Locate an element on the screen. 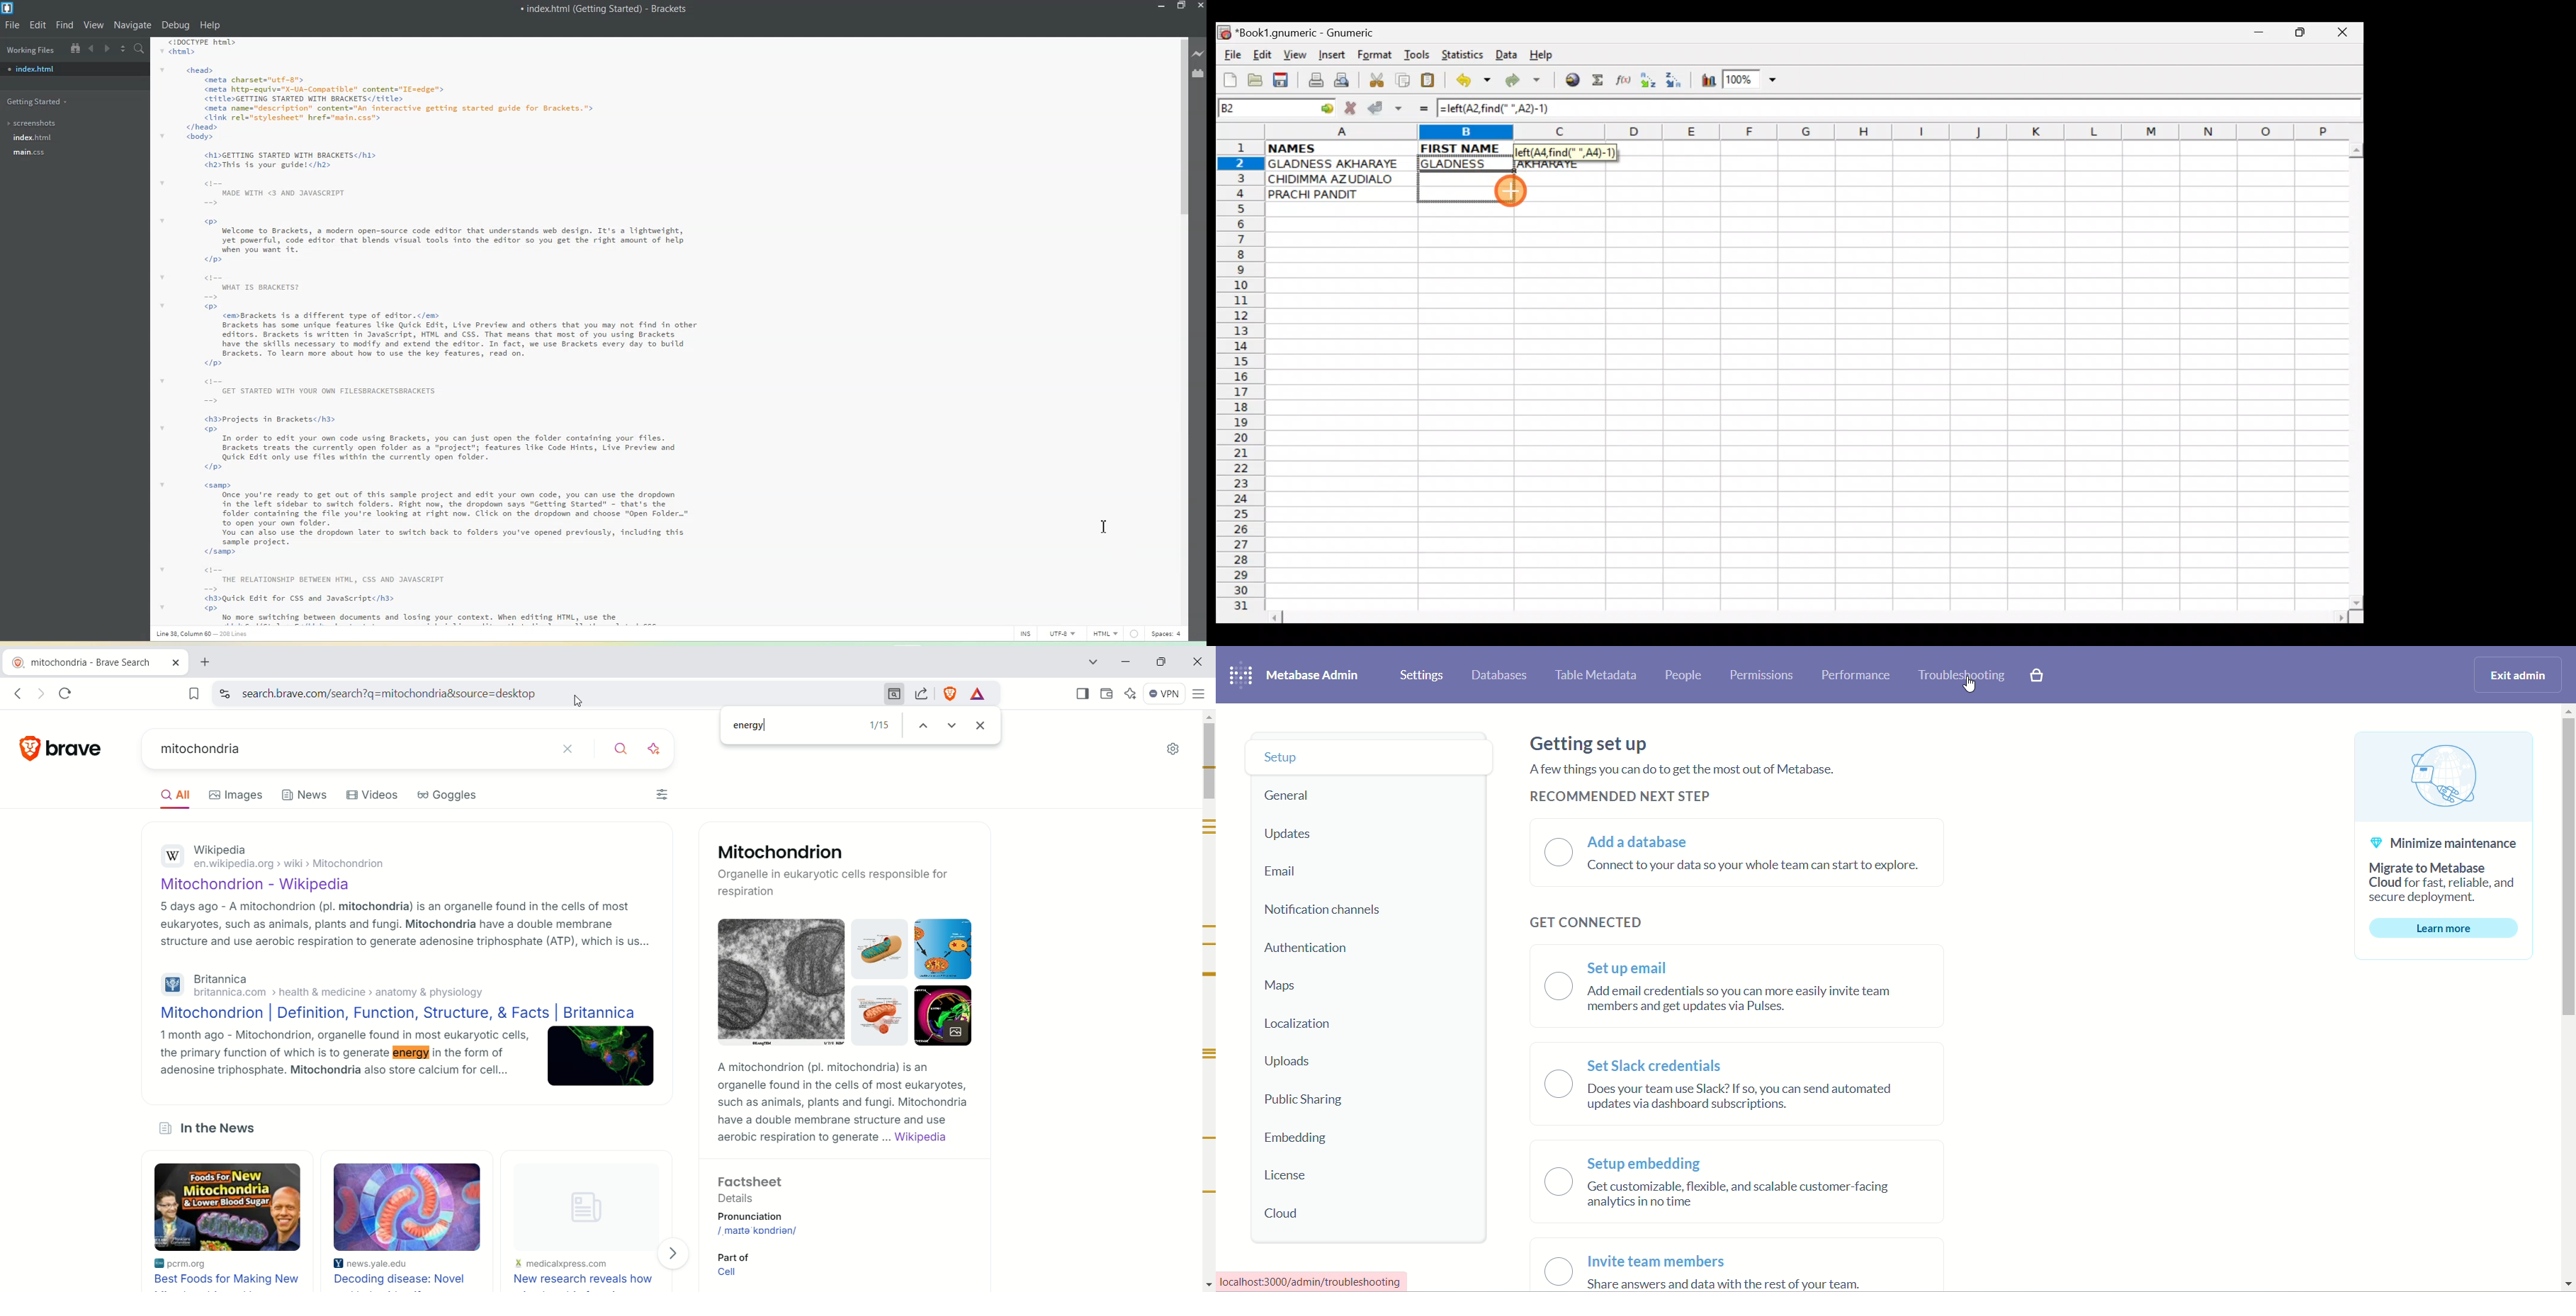  index.html is located at coordinates (33, 136).